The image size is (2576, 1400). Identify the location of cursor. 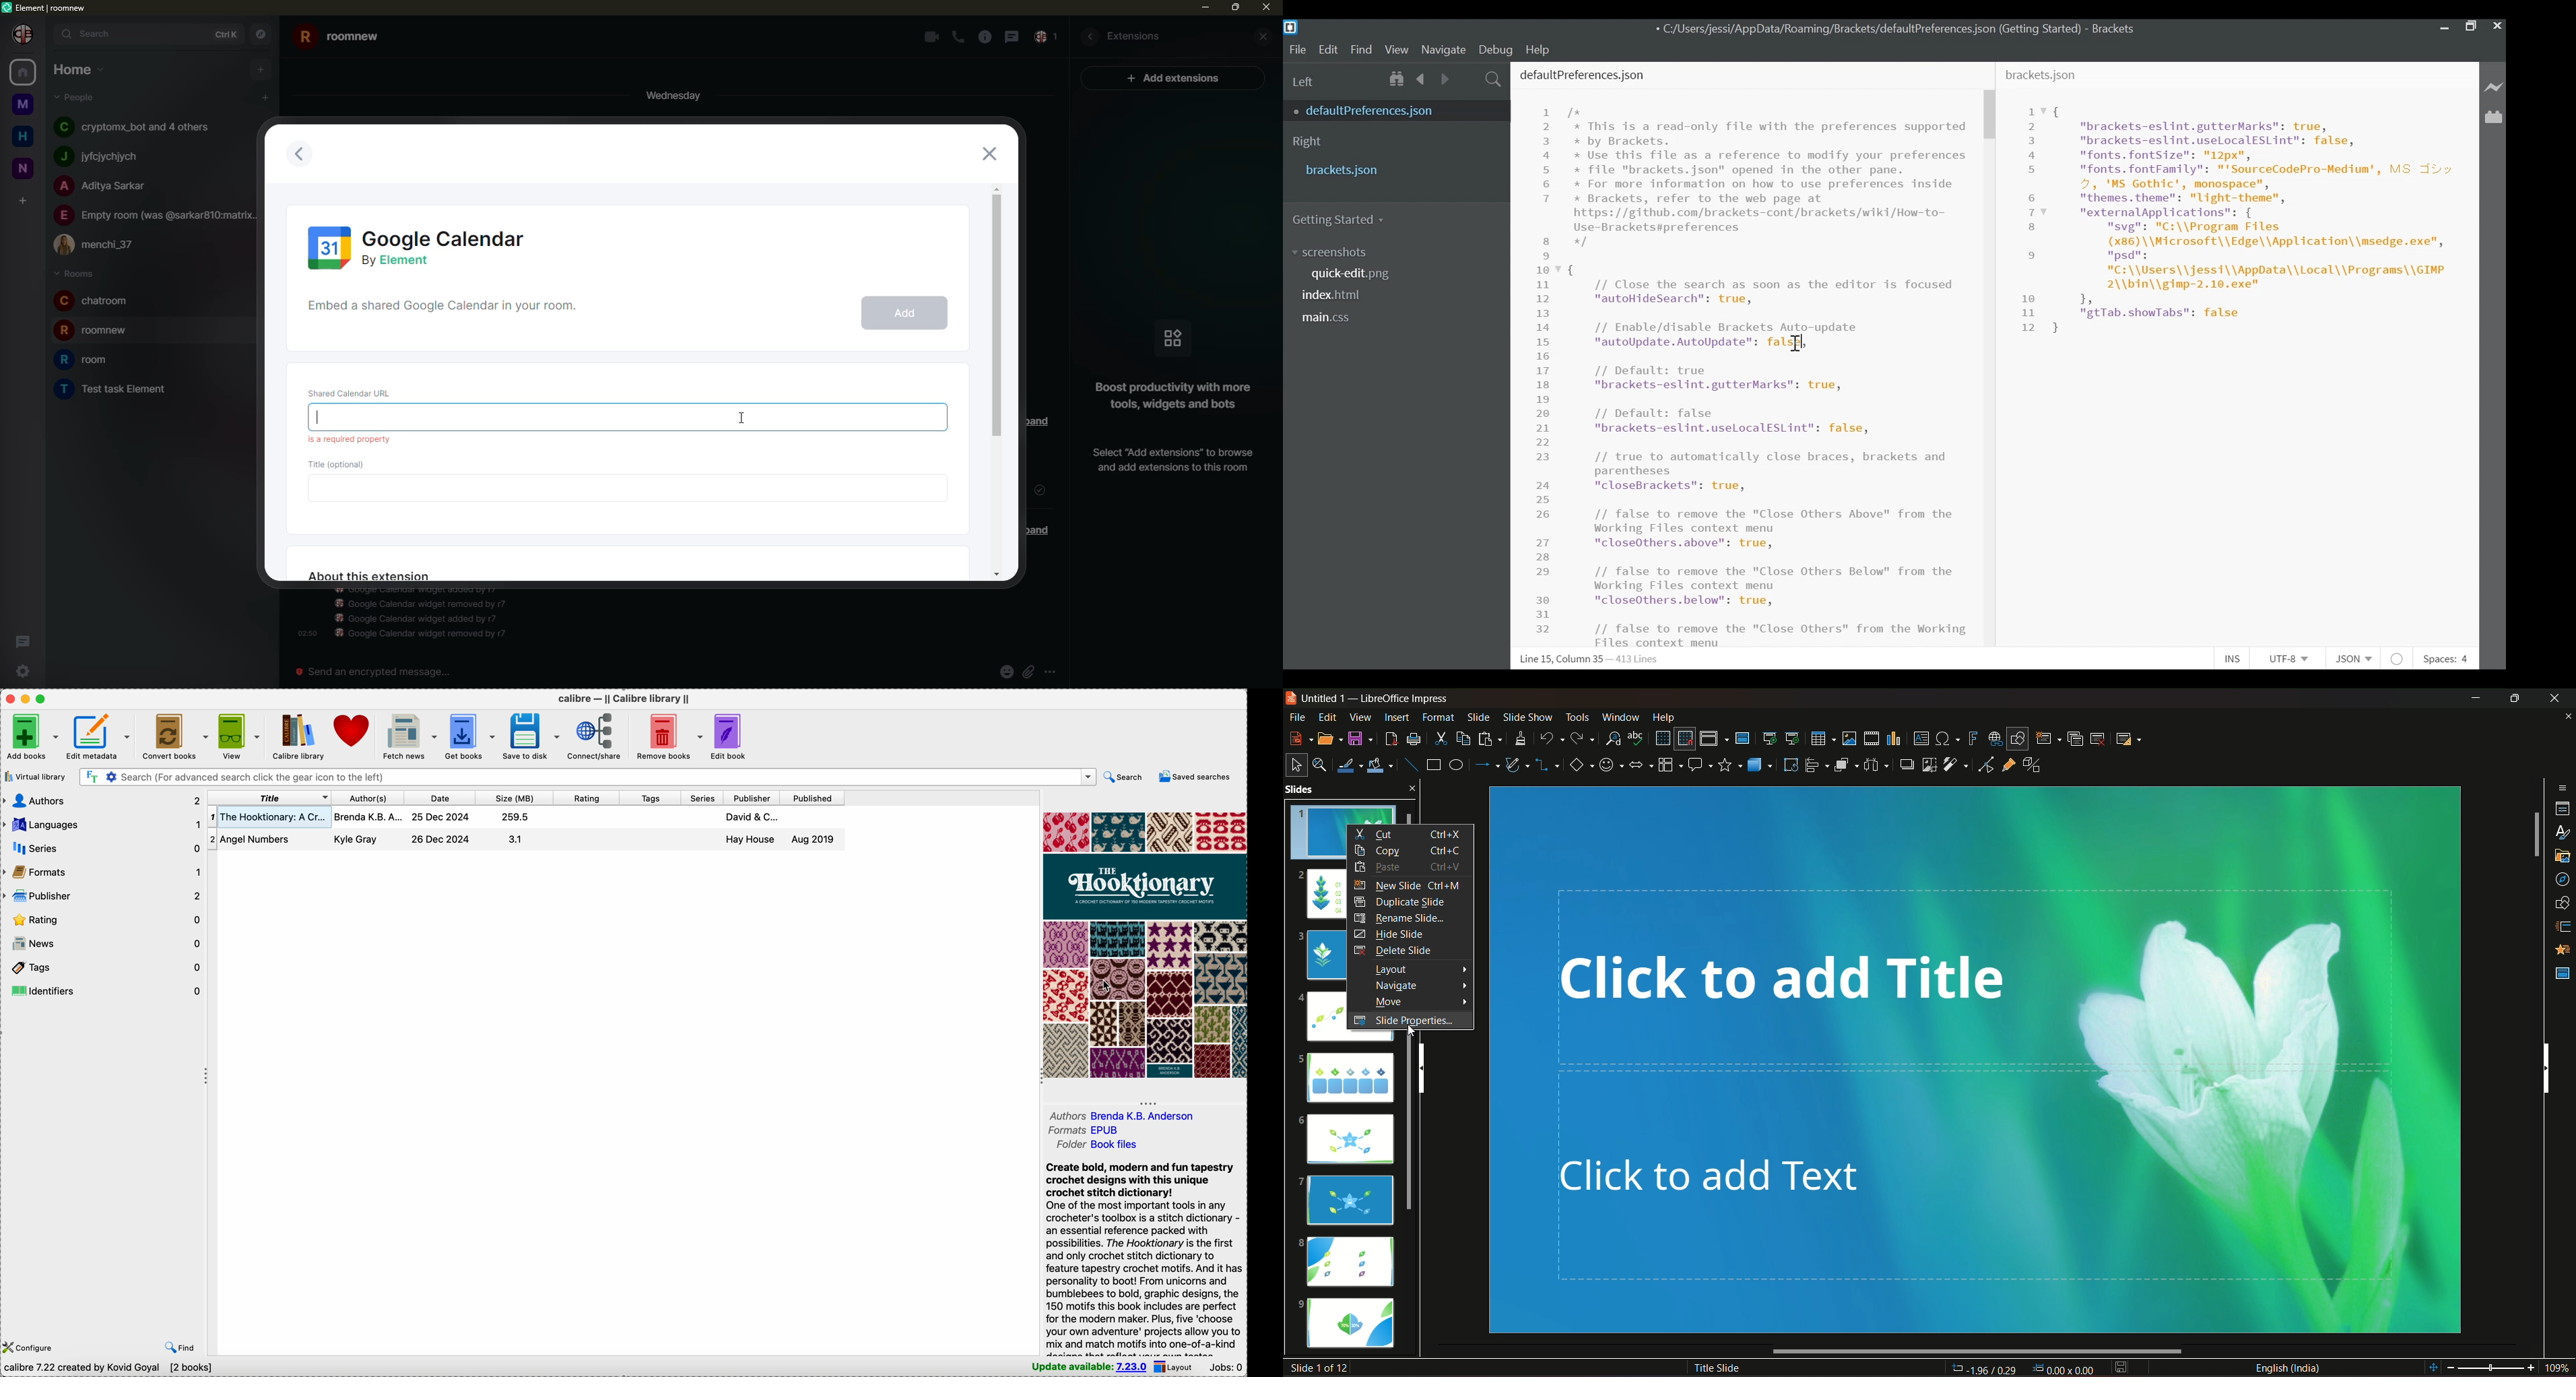
(742, 409).